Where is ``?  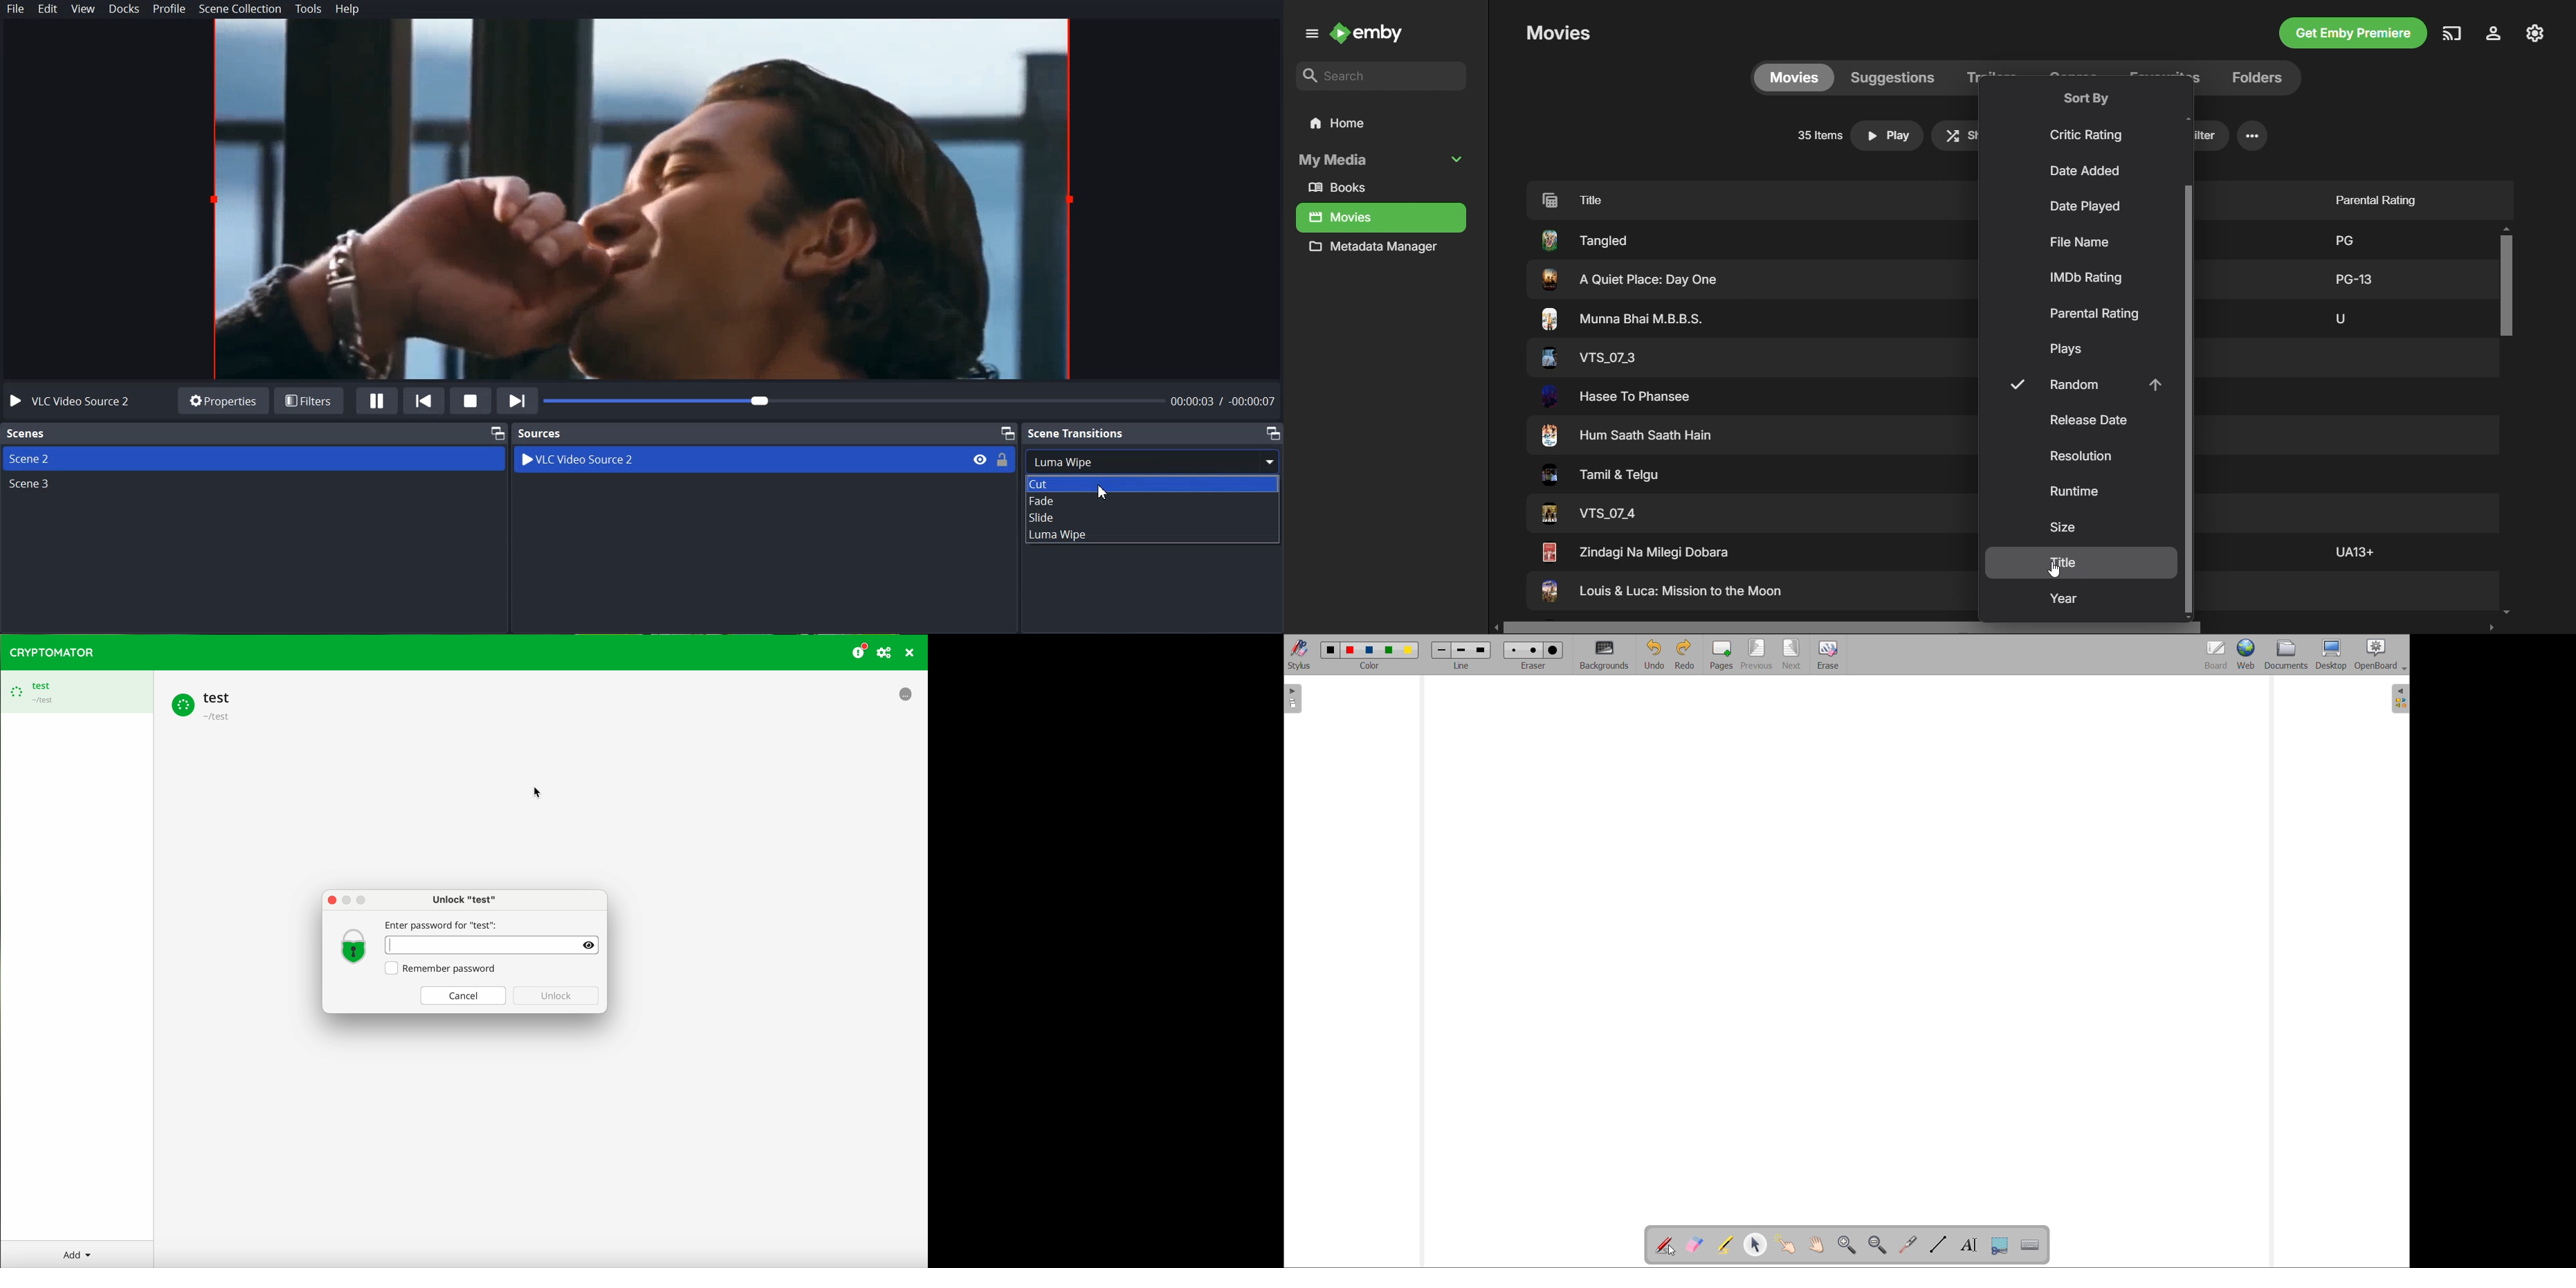  is located at coordinates (2353, 551).